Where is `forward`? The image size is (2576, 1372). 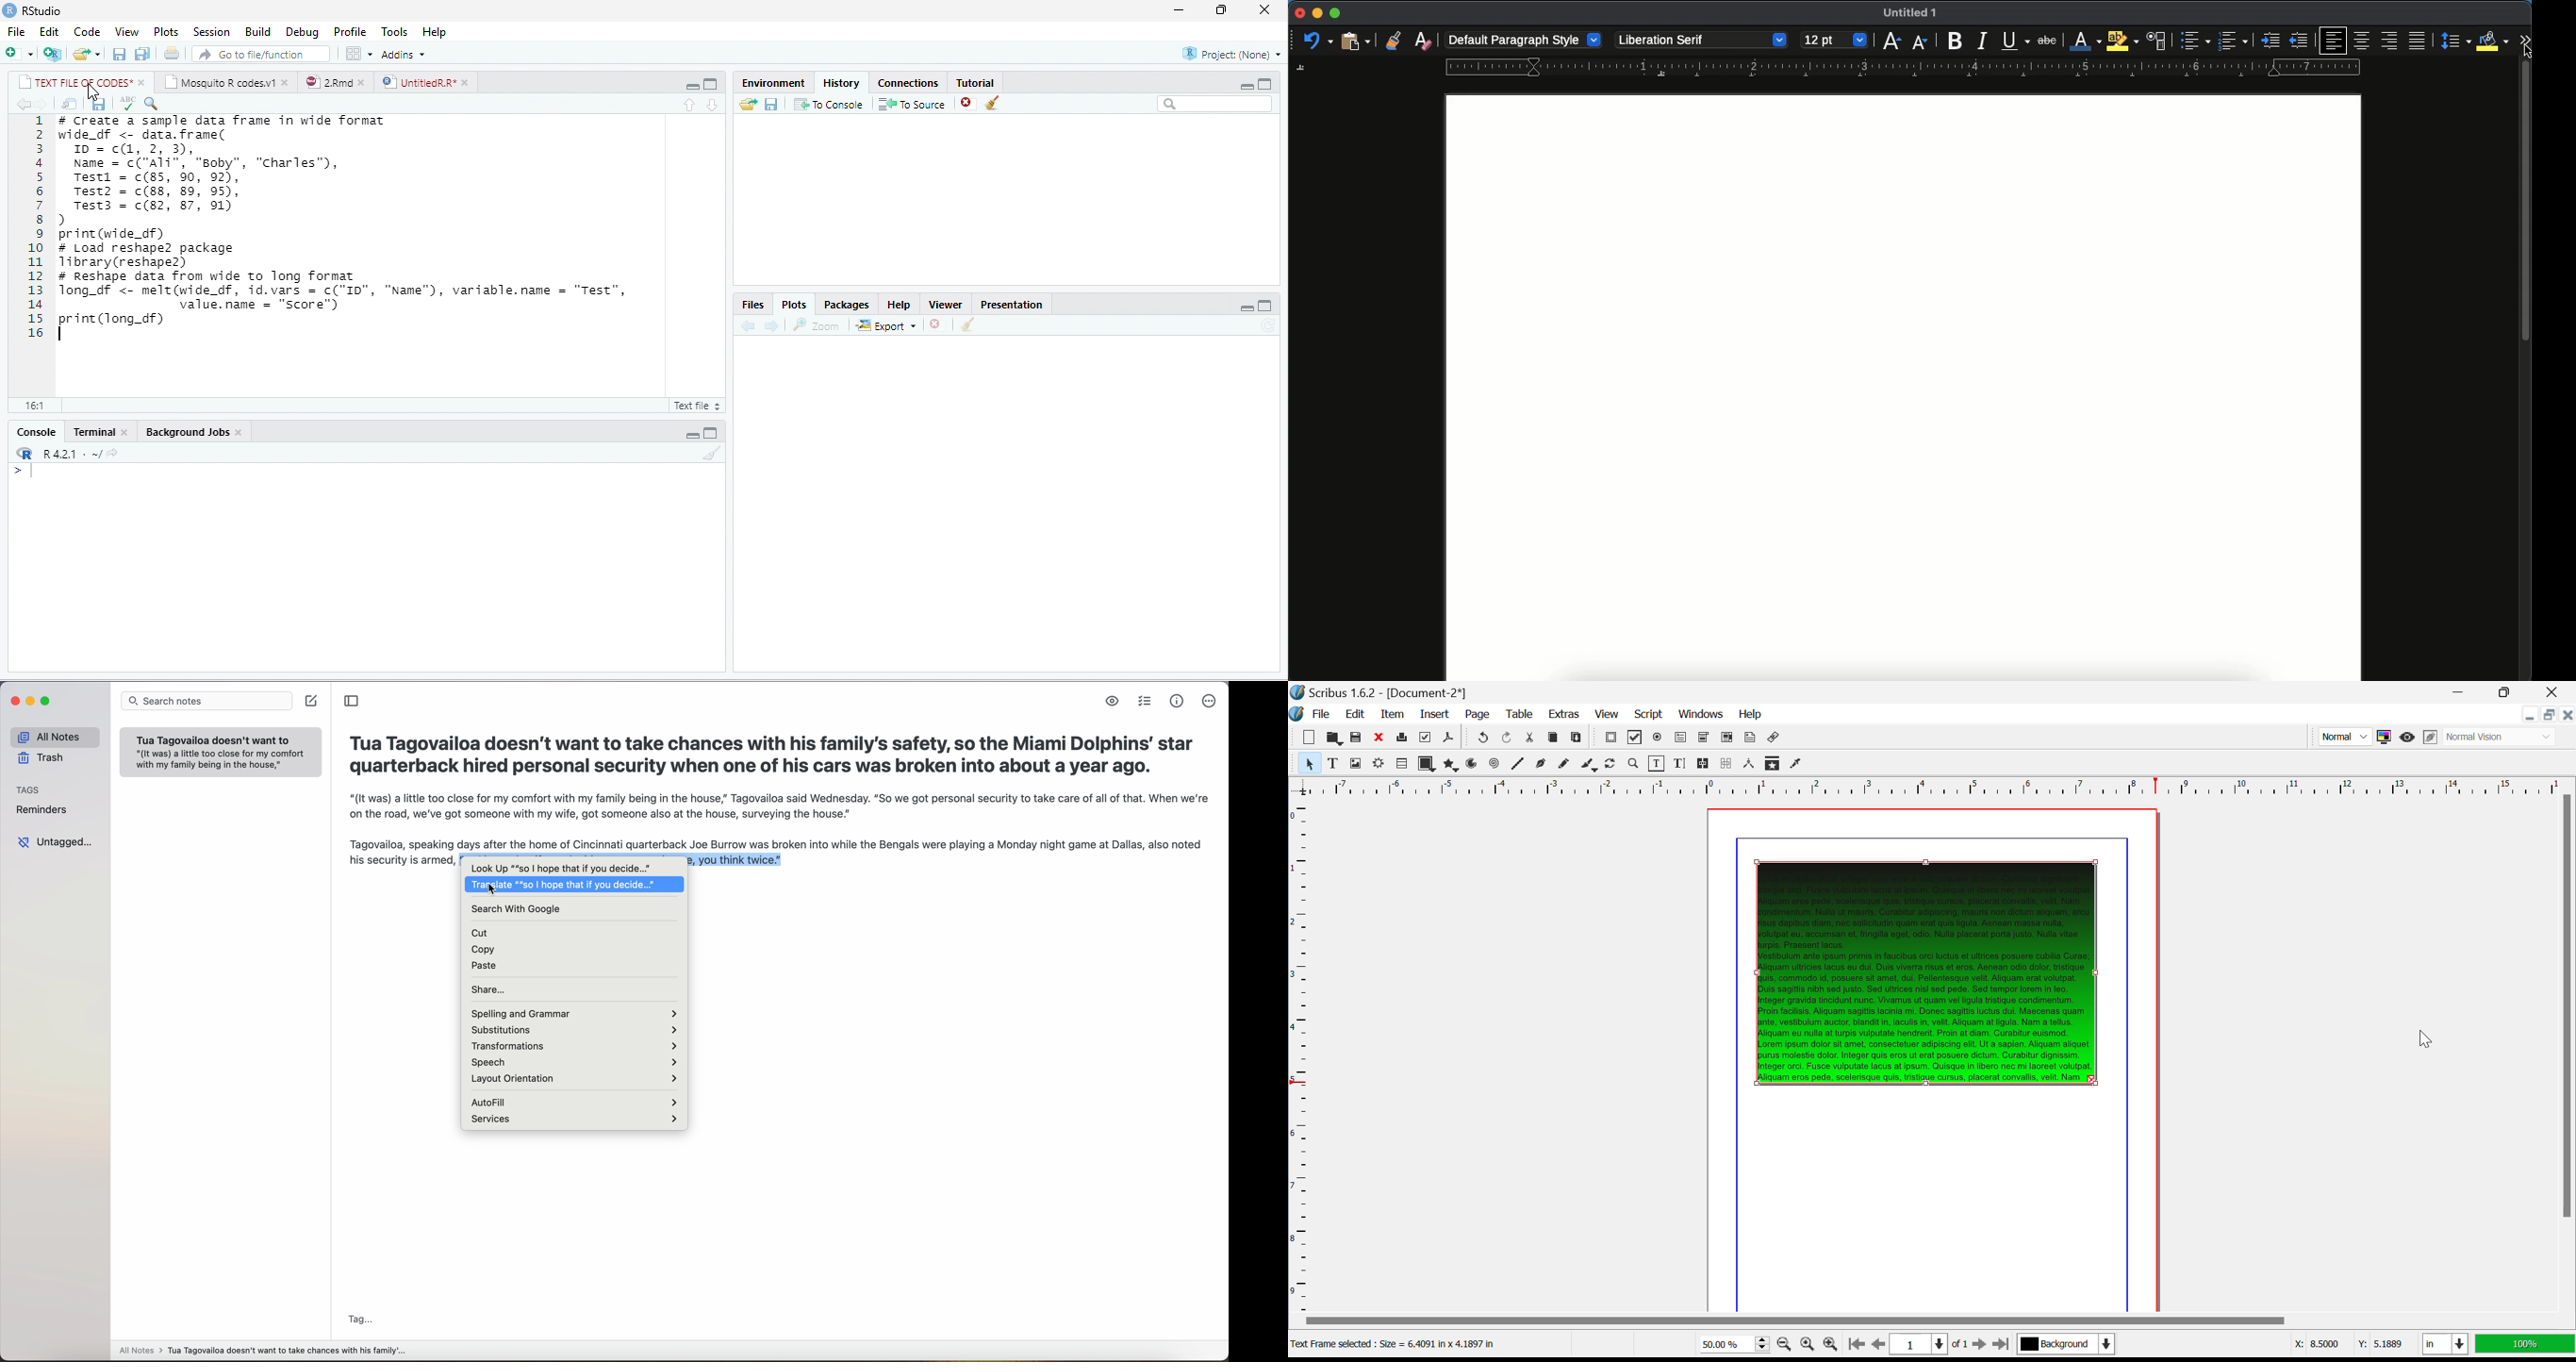
forward is located at coordinates (41, 104).